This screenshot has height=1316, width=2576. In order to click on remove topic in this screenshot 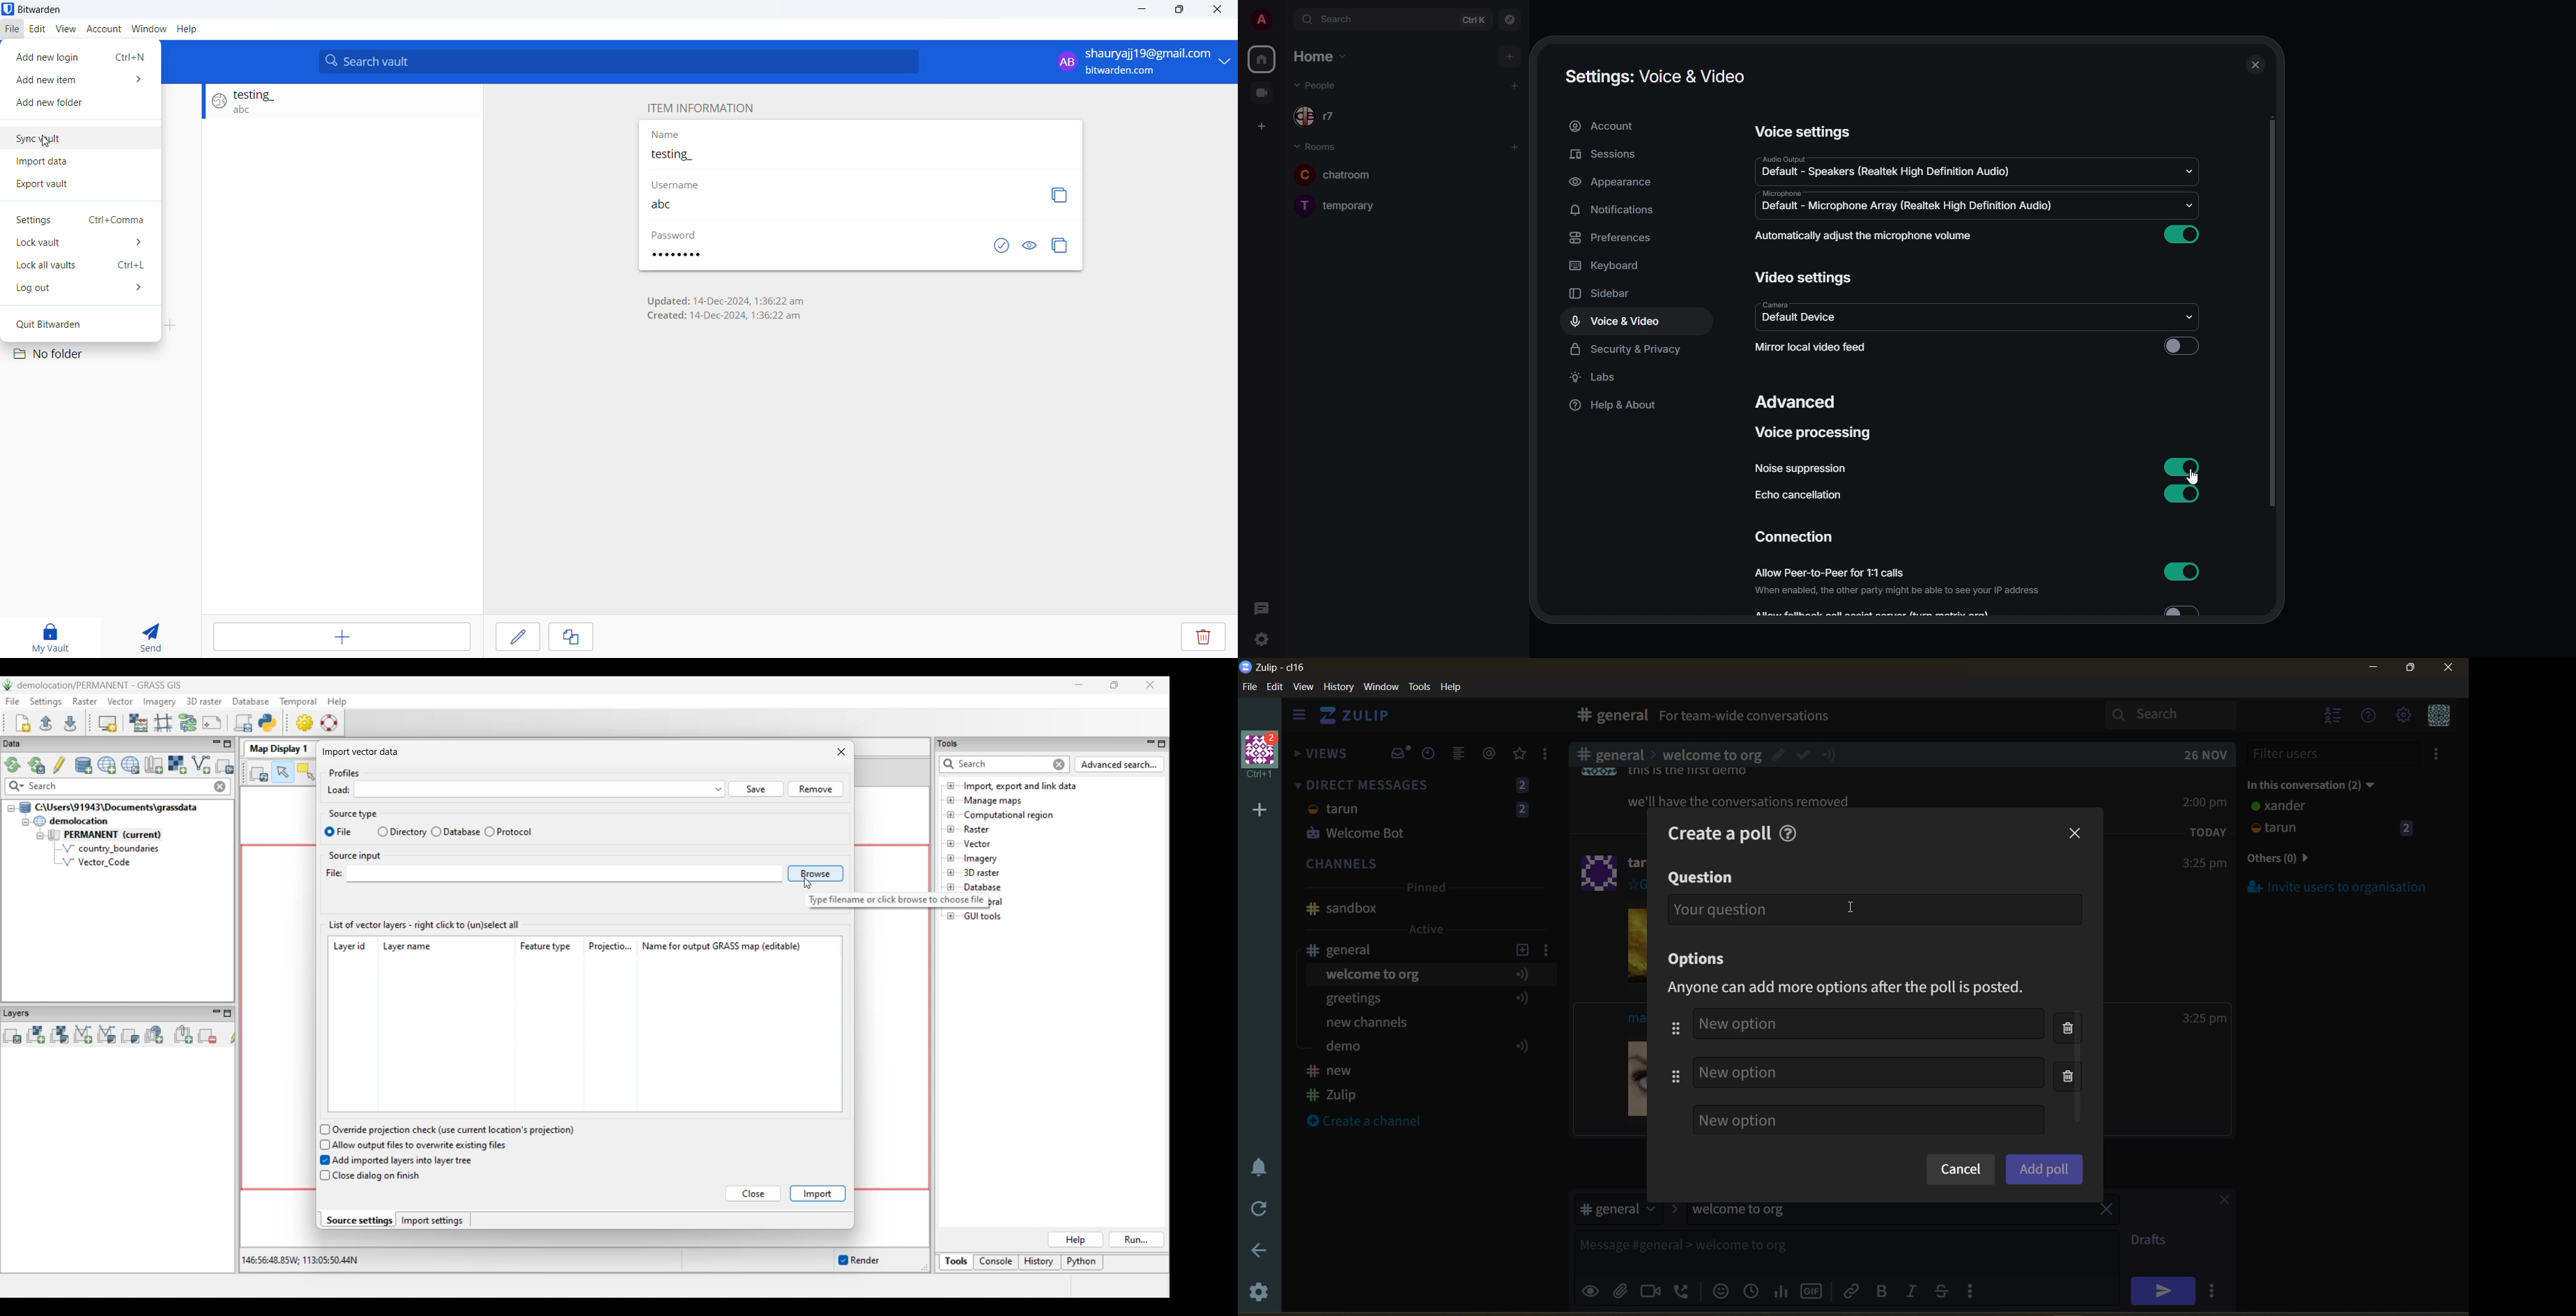, I will do `click(2107, 1211)`.